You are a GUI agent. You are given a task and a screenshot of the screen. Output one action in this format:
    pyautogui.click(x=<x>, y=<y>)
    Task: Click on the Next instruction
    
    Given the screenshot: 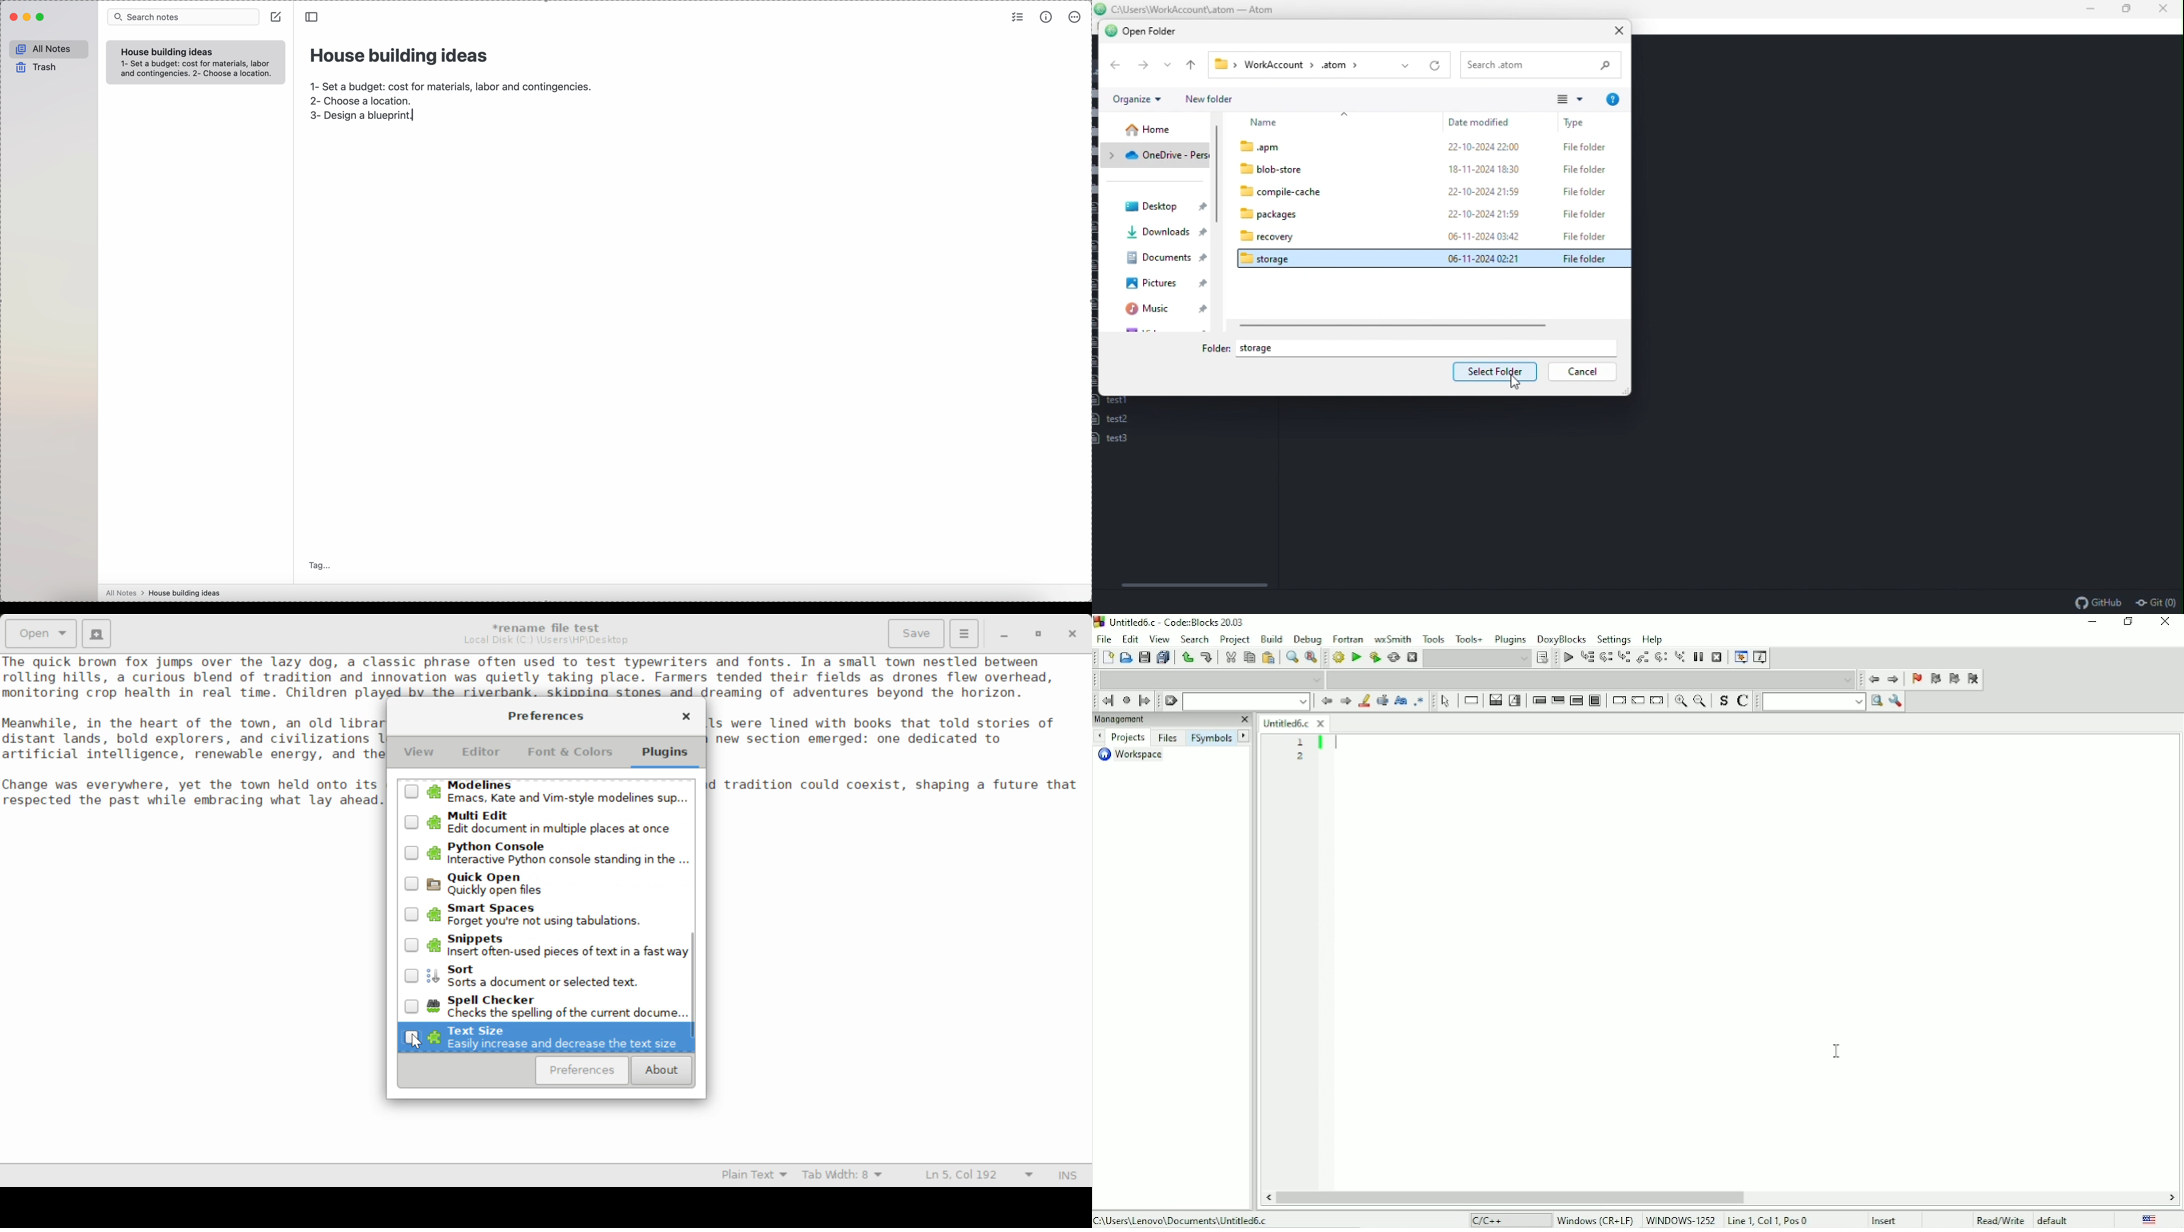 What is the action you would take?
    pyautogui.click(x=1662, y=658)
    